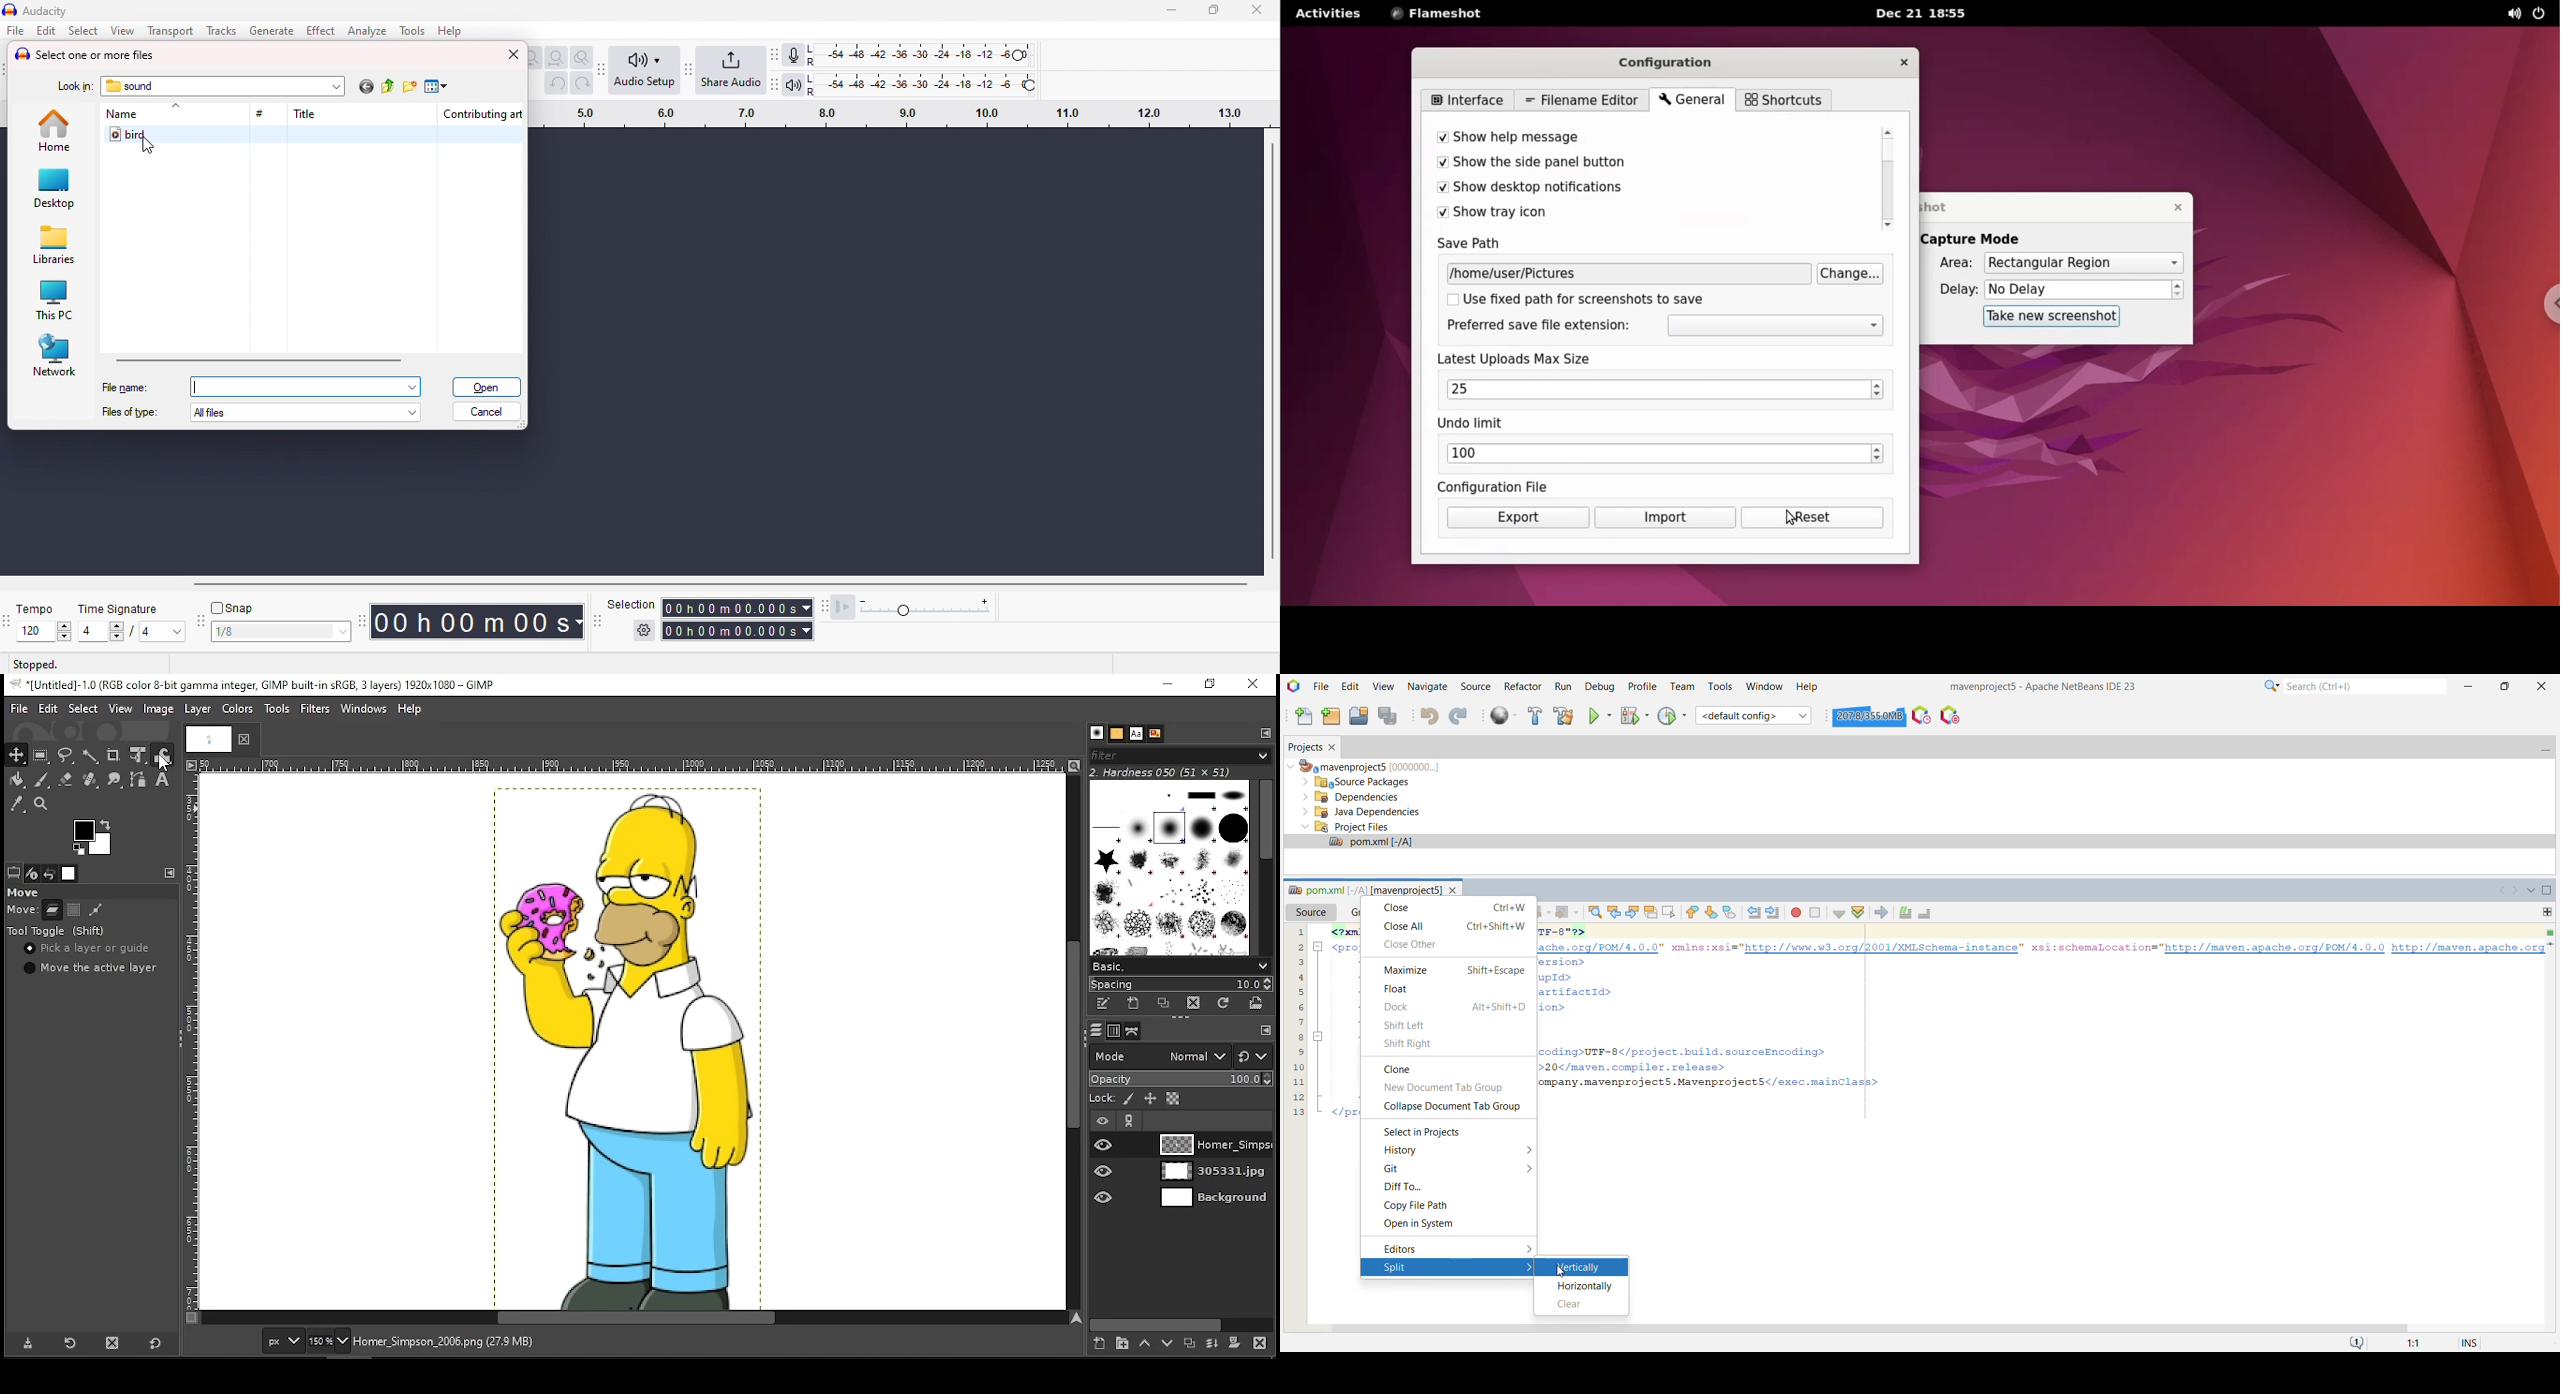  Describe the element at coordinates (1355, 797) in the screenshot. I see `Dependencies` at that location.